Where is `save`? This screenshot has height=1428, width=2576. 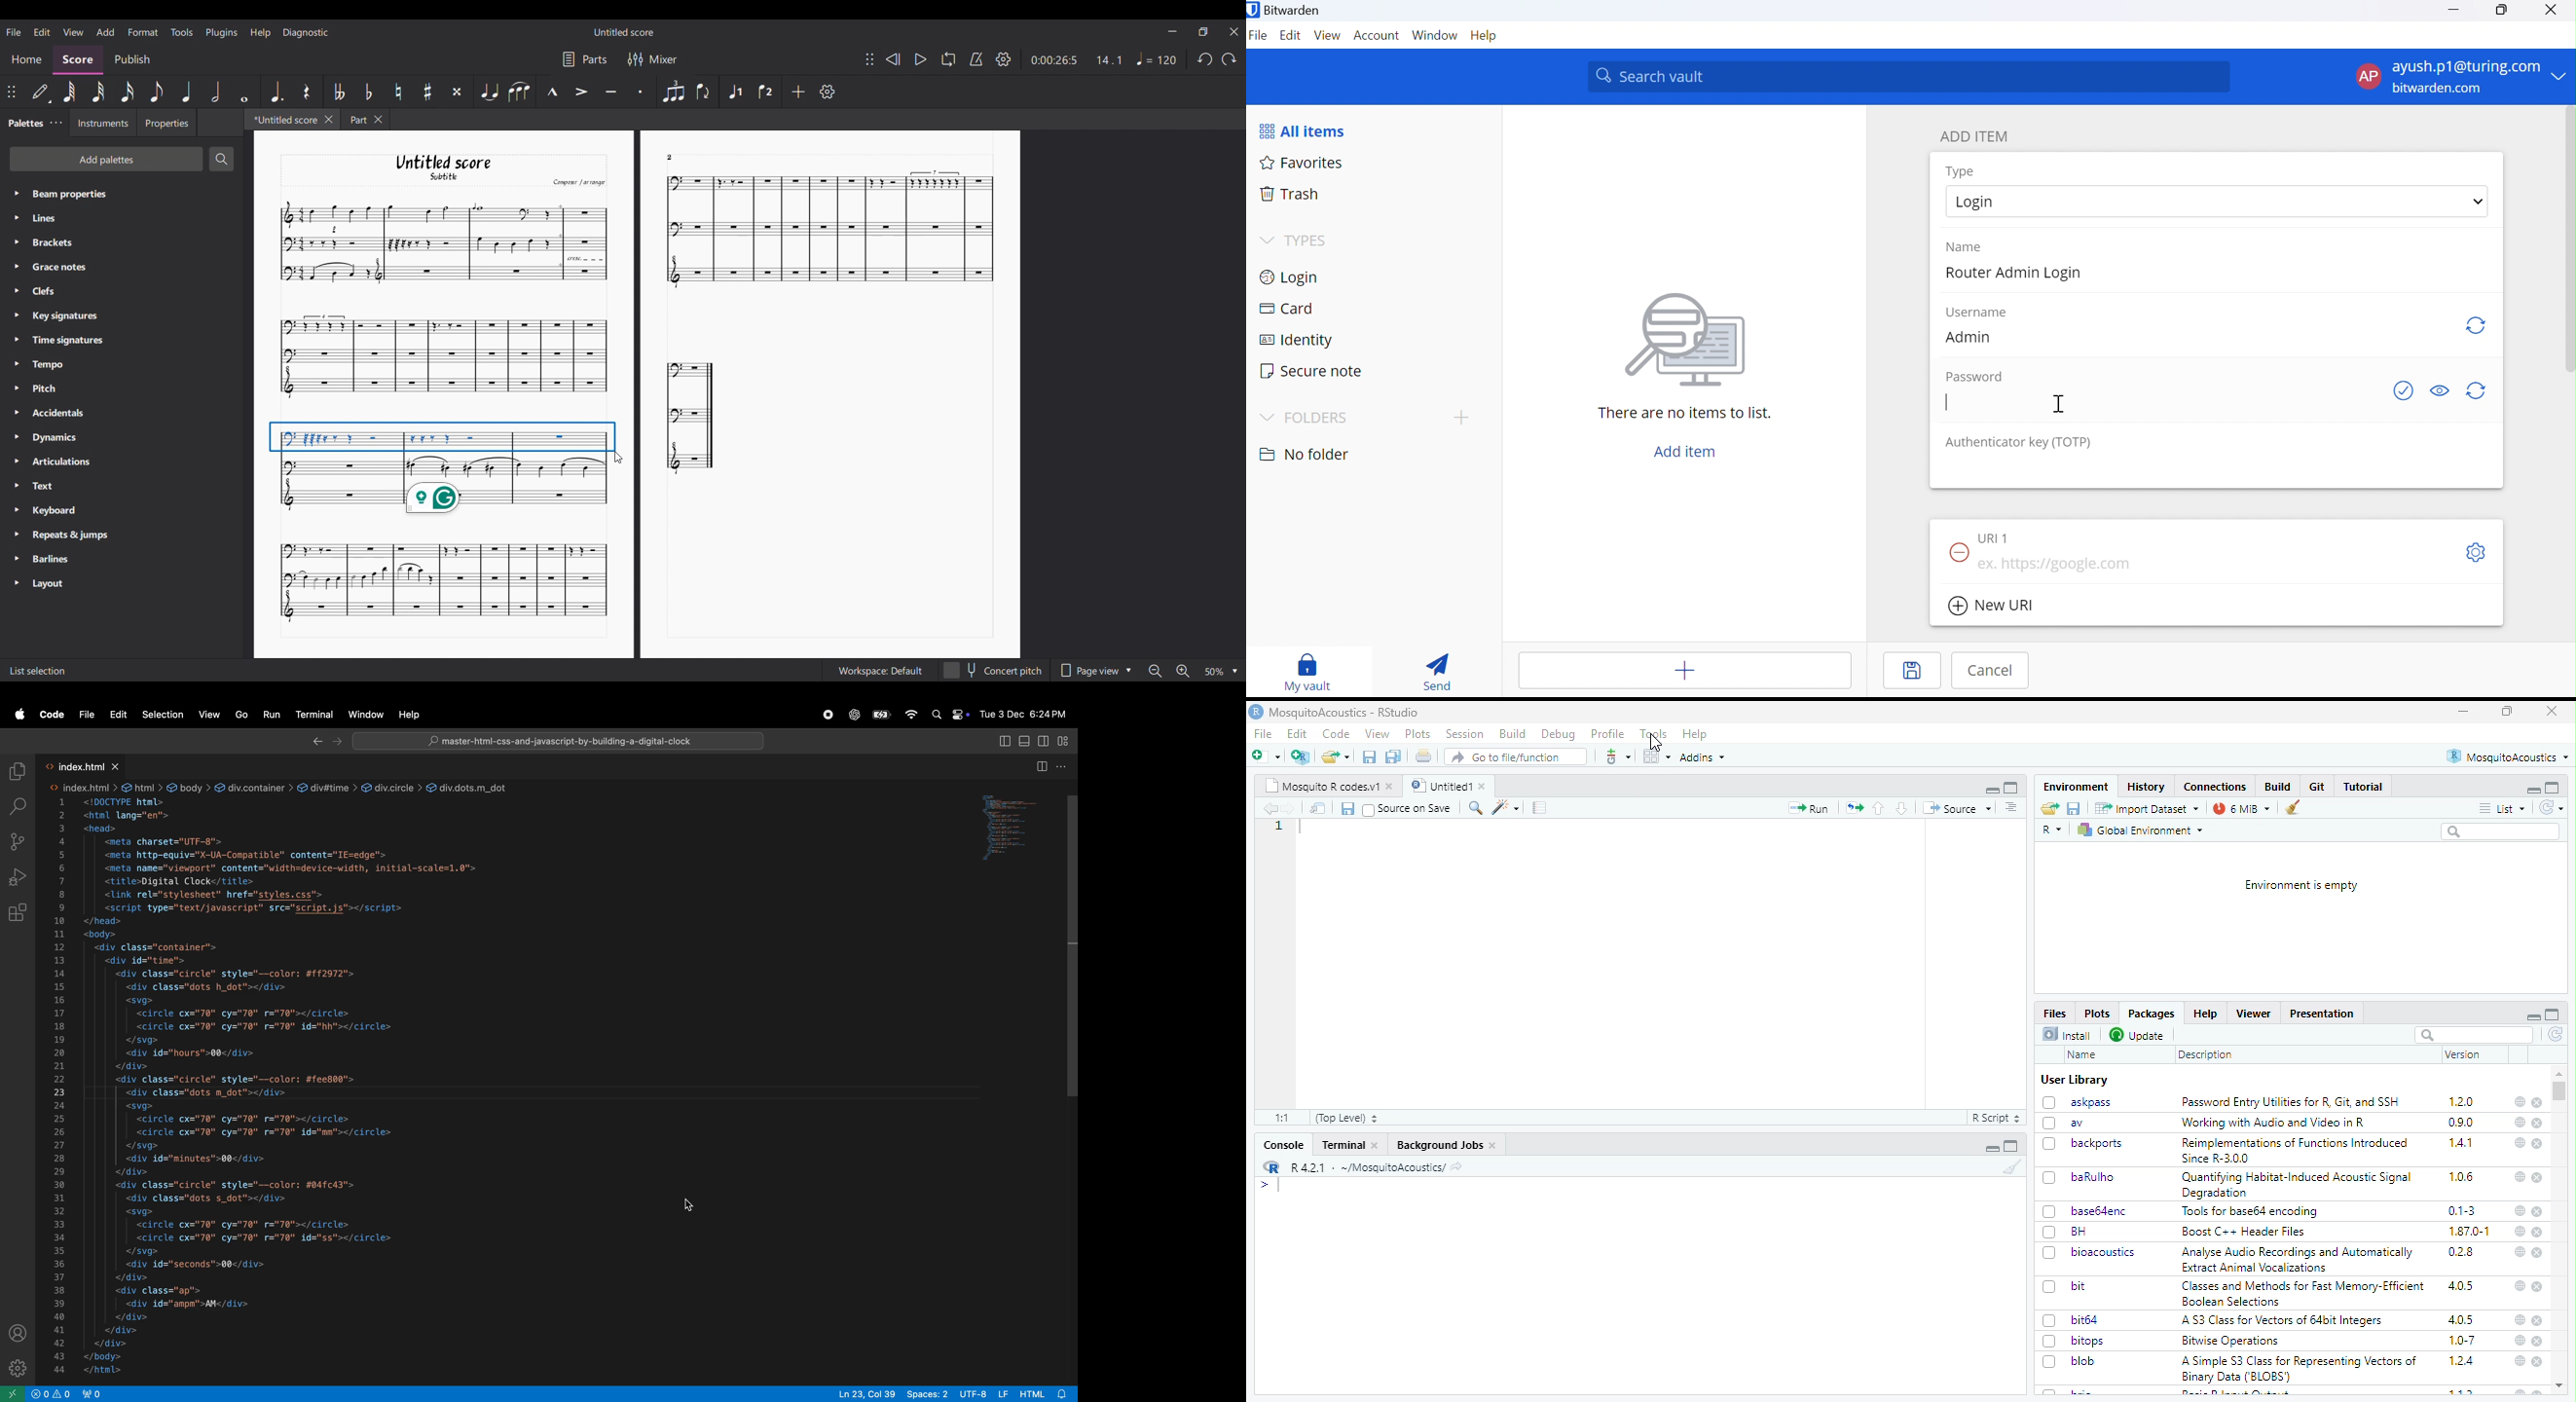 save is located at coordinates (1370, 757).